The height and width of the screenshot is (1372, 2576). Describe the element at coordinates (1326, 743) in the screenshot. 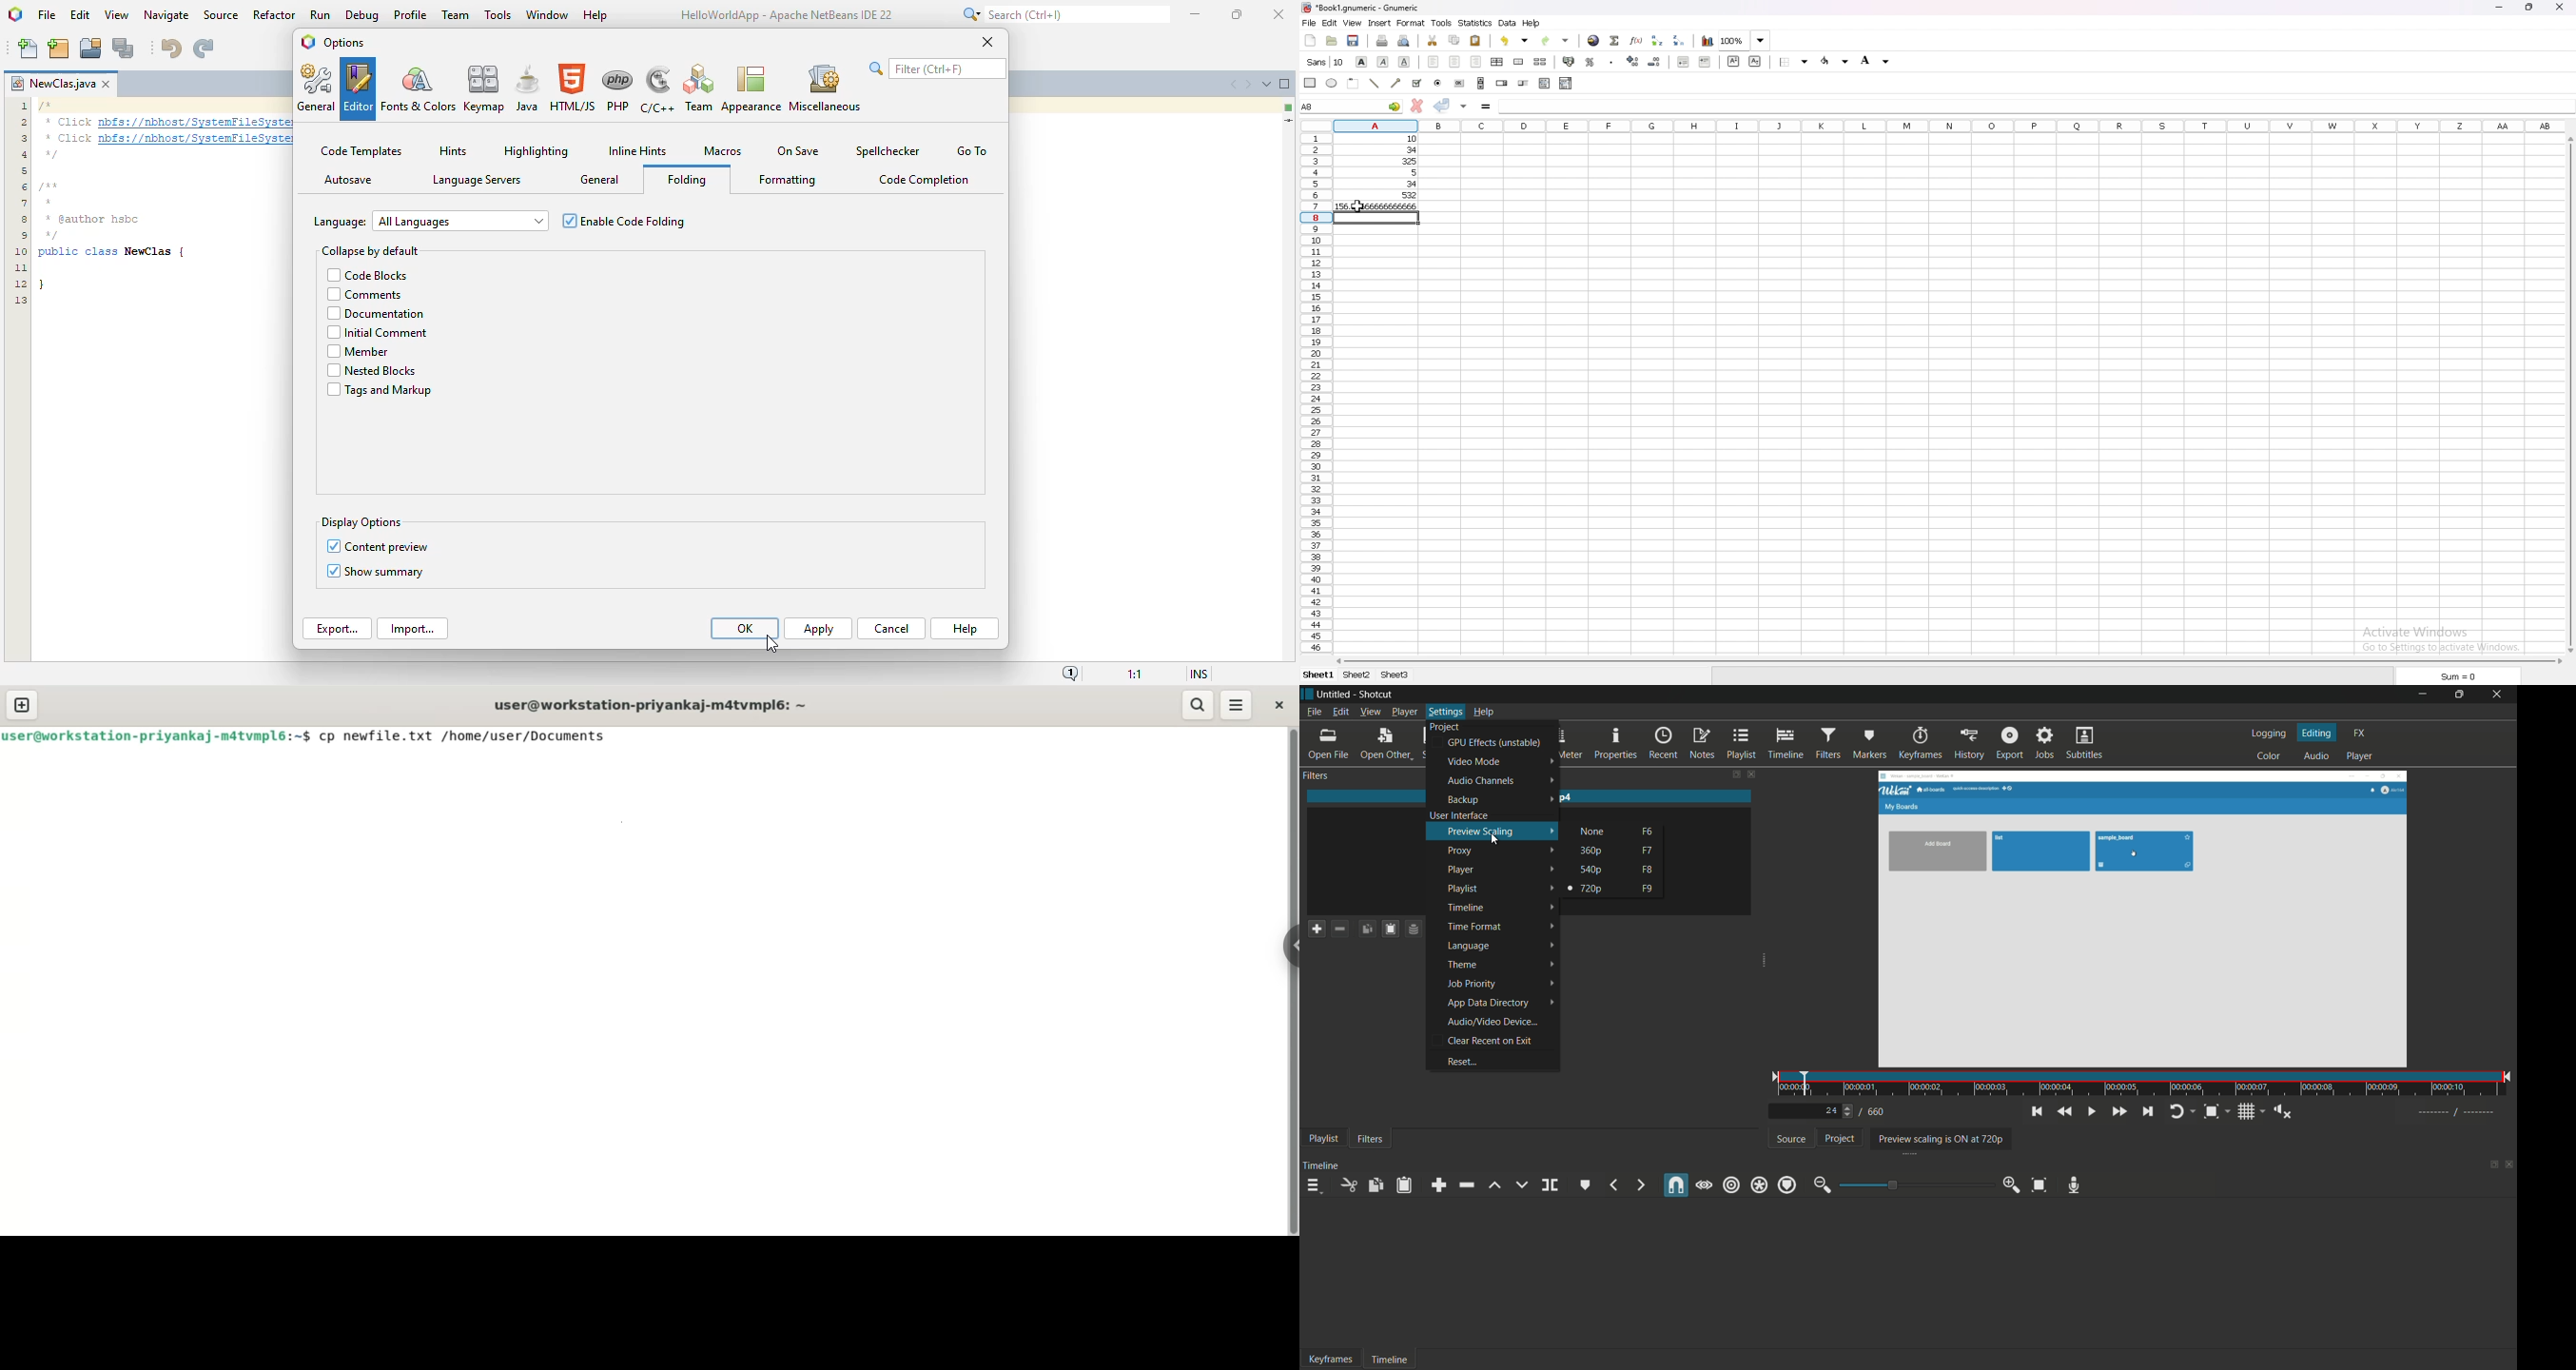

I see `open file` at that location.